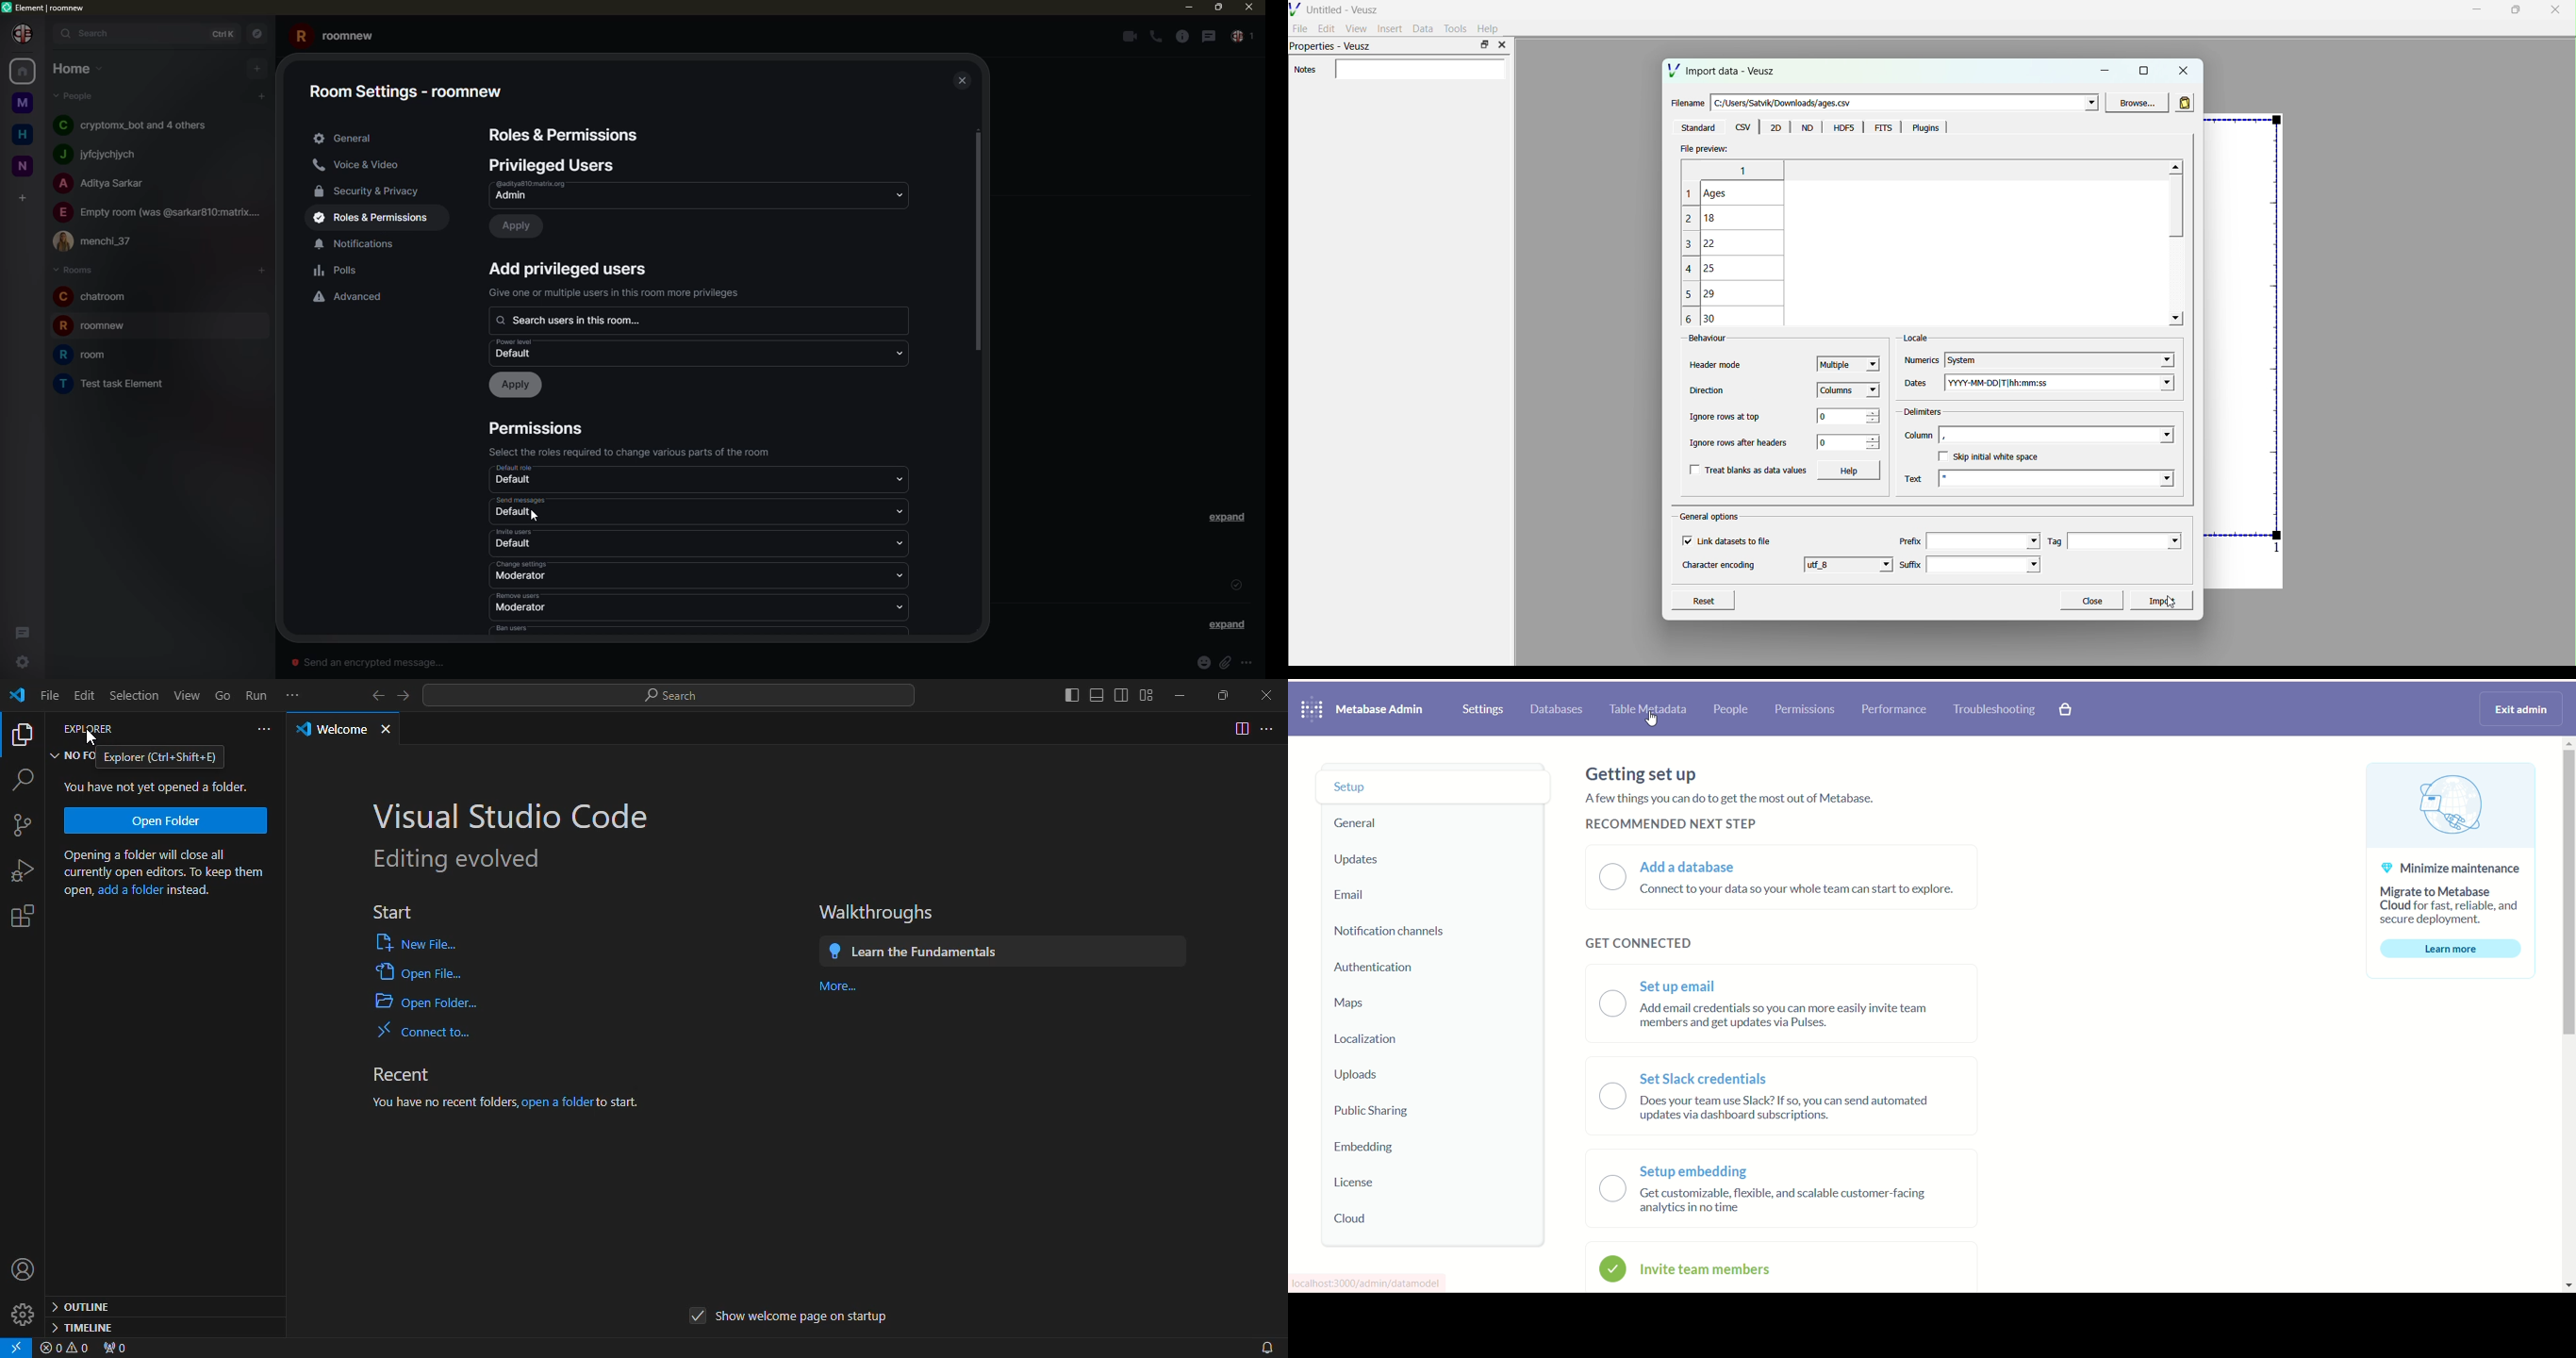  Describe the element at coordinates (1371, 1040) in the screenshot. I see `localization` at that location.